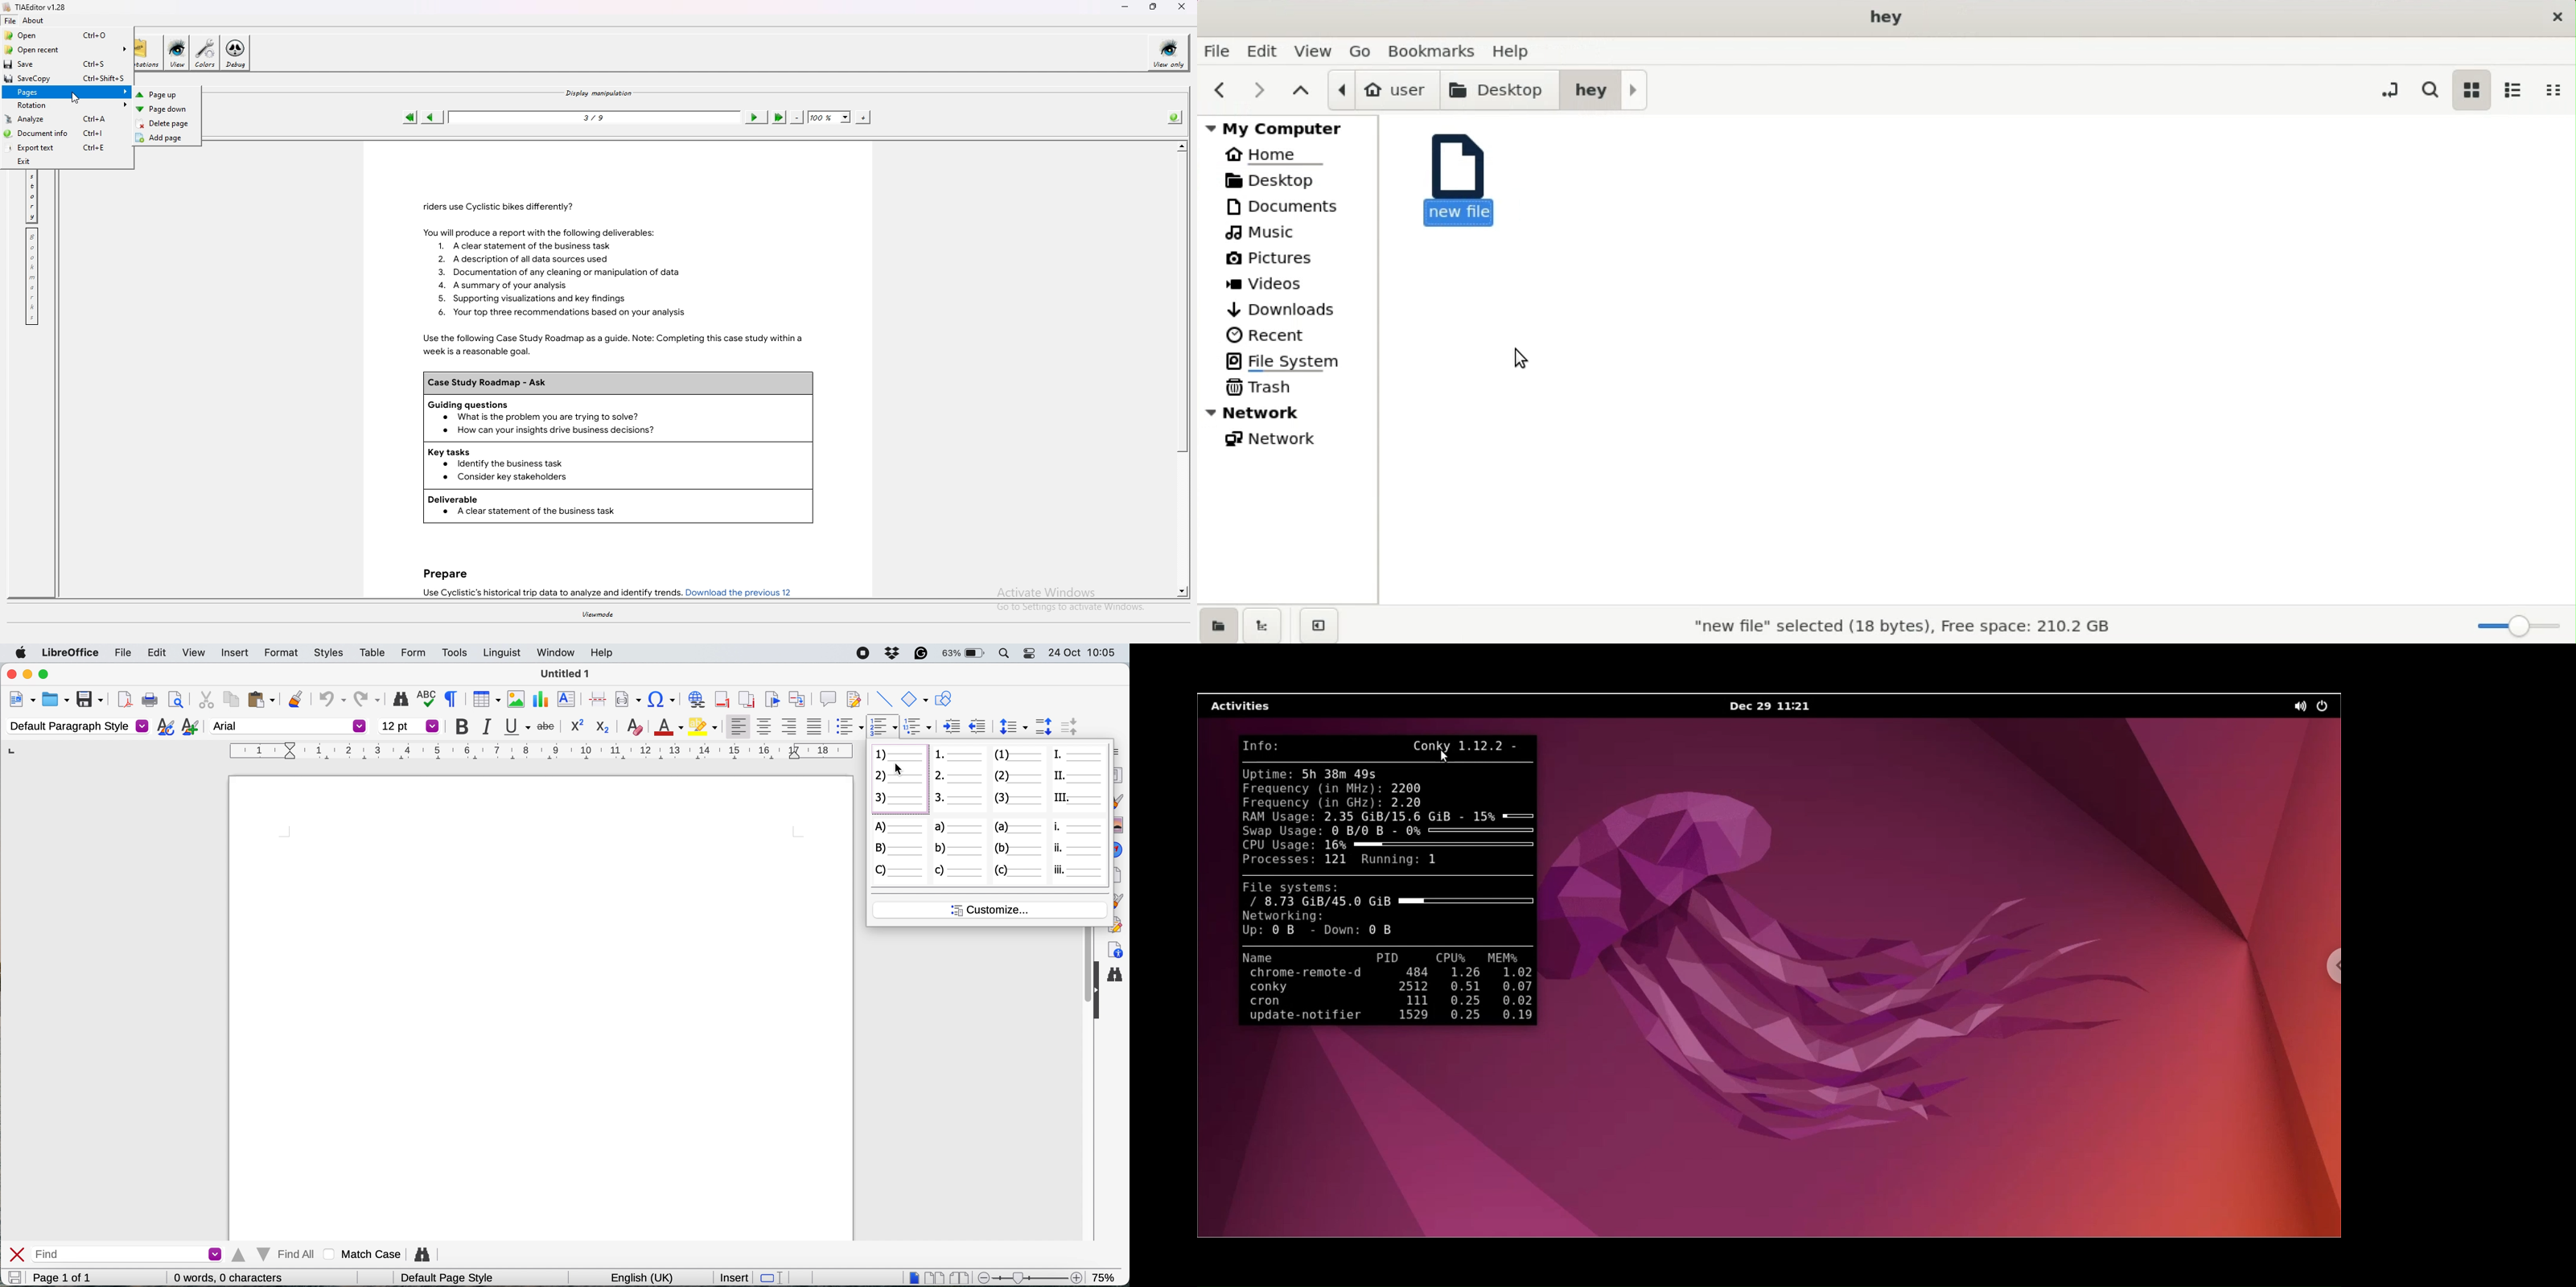 The image size is (2576, 1288). Describe the element at coordinates (703, 726) in the screenshot. I see `fill color` at that location.